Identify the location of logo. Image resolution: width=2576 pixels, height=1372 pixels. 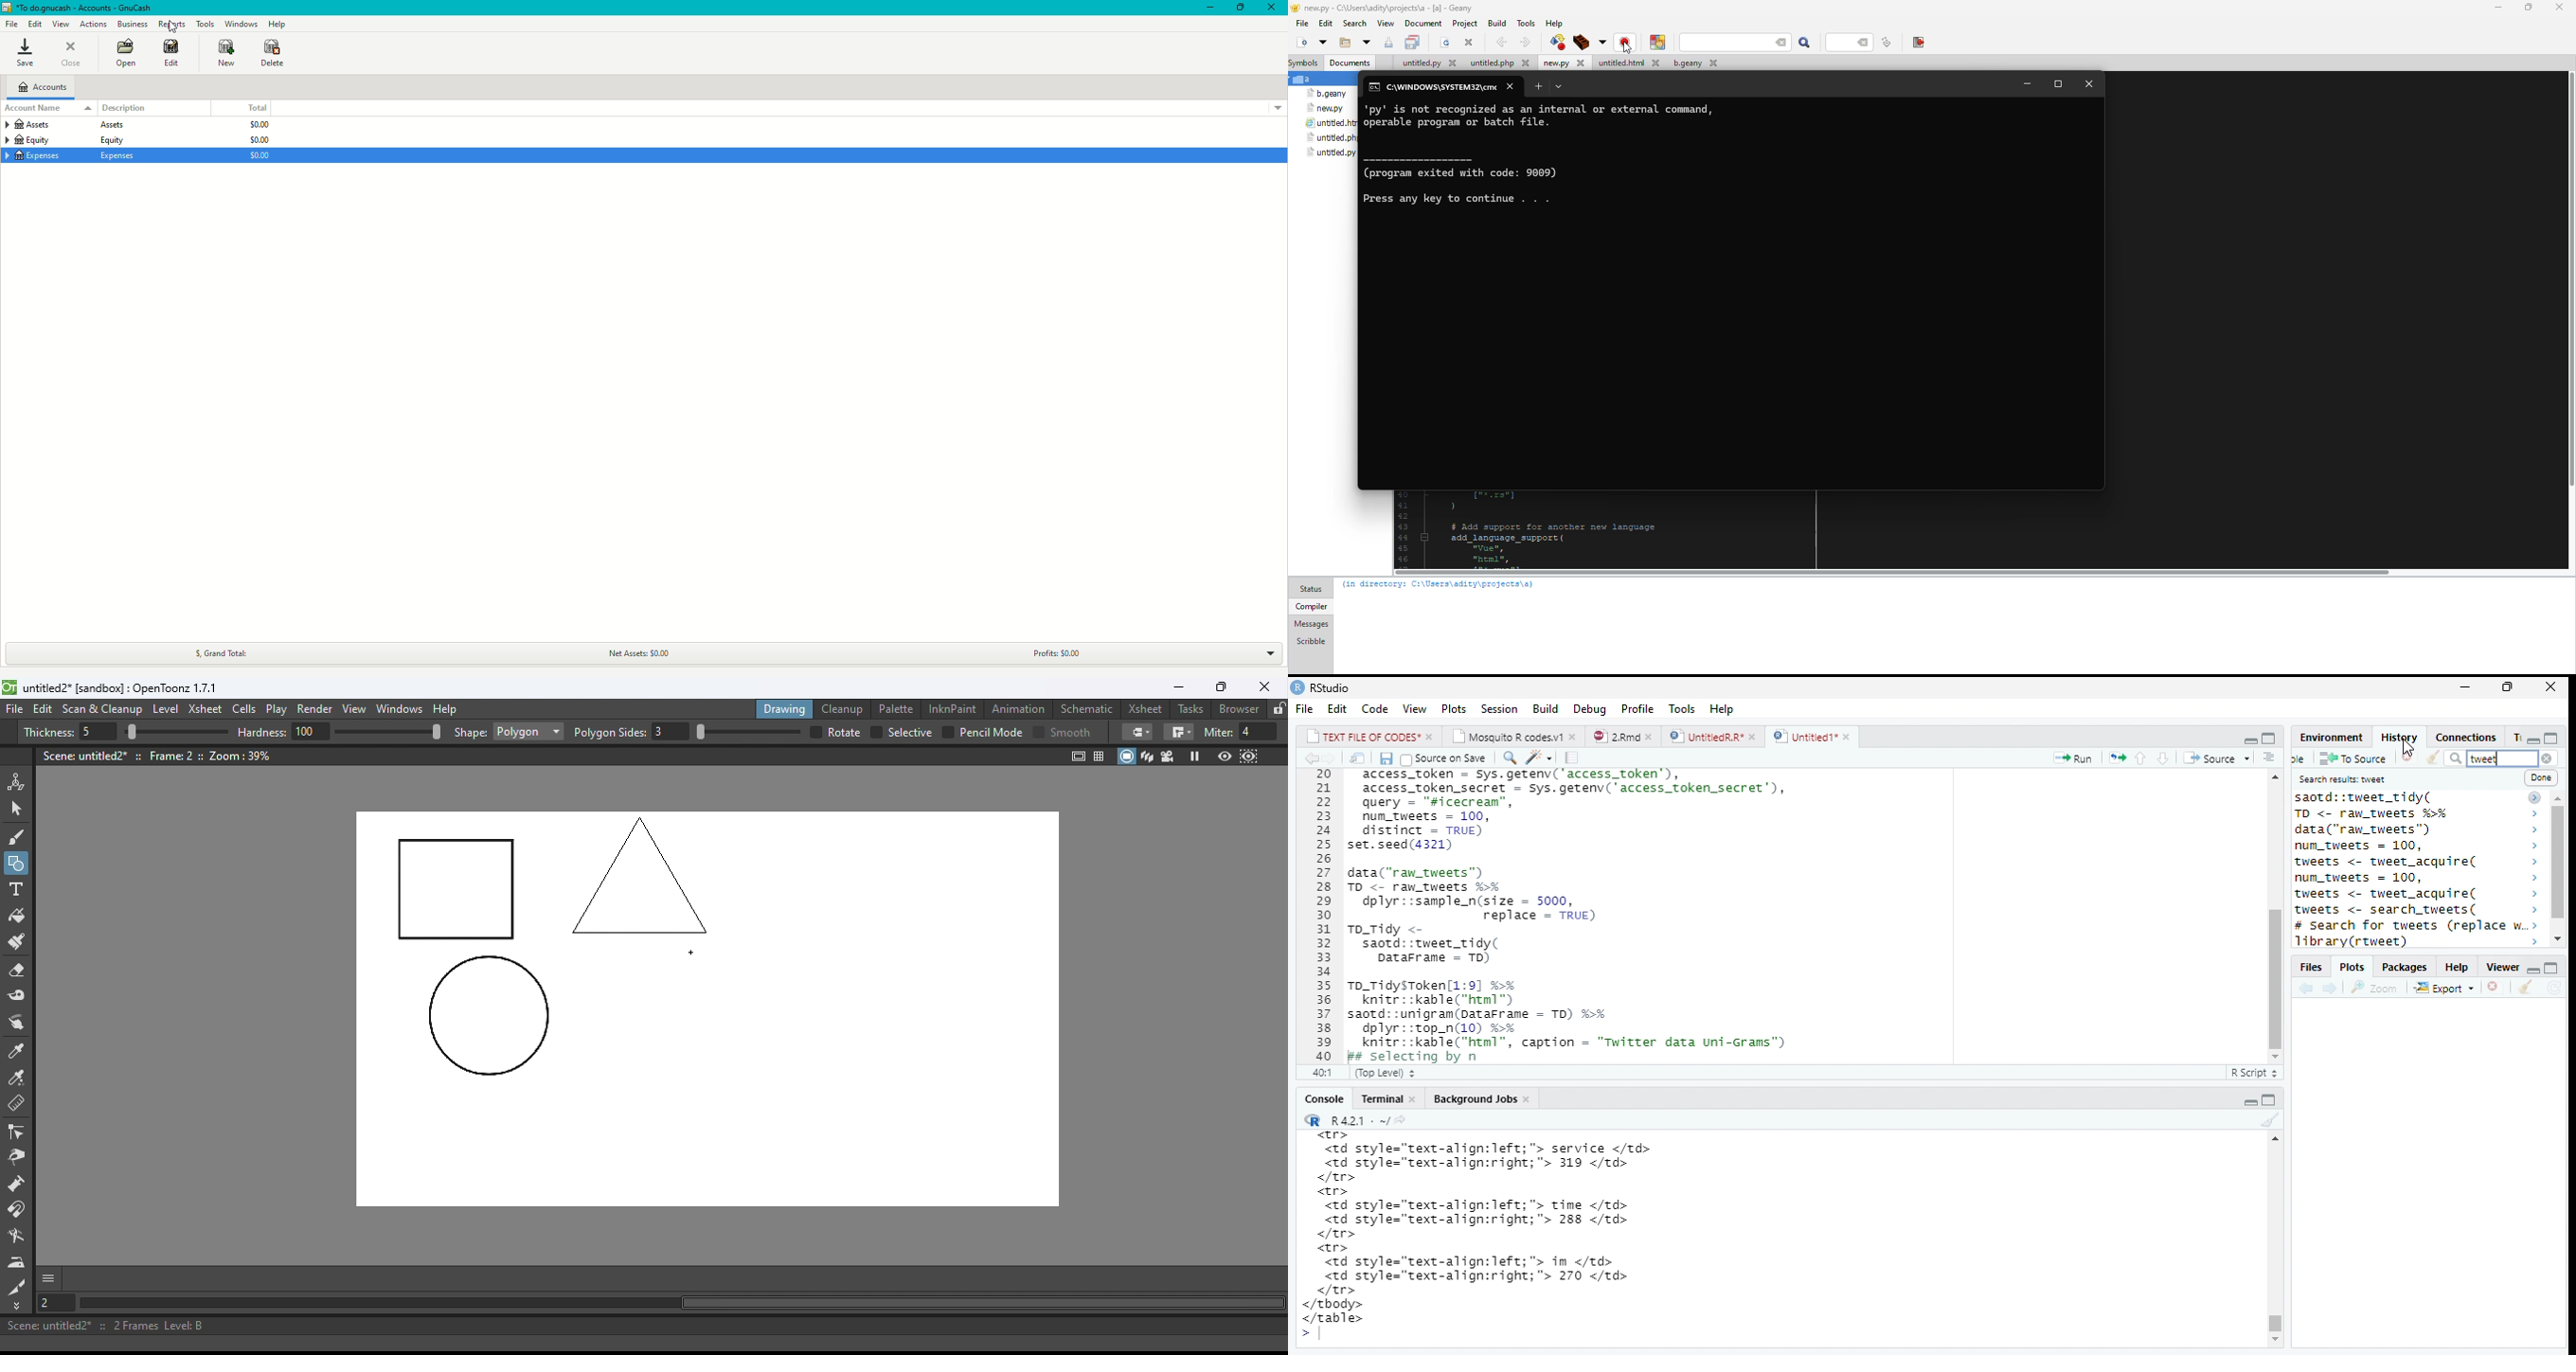
(9, 687).